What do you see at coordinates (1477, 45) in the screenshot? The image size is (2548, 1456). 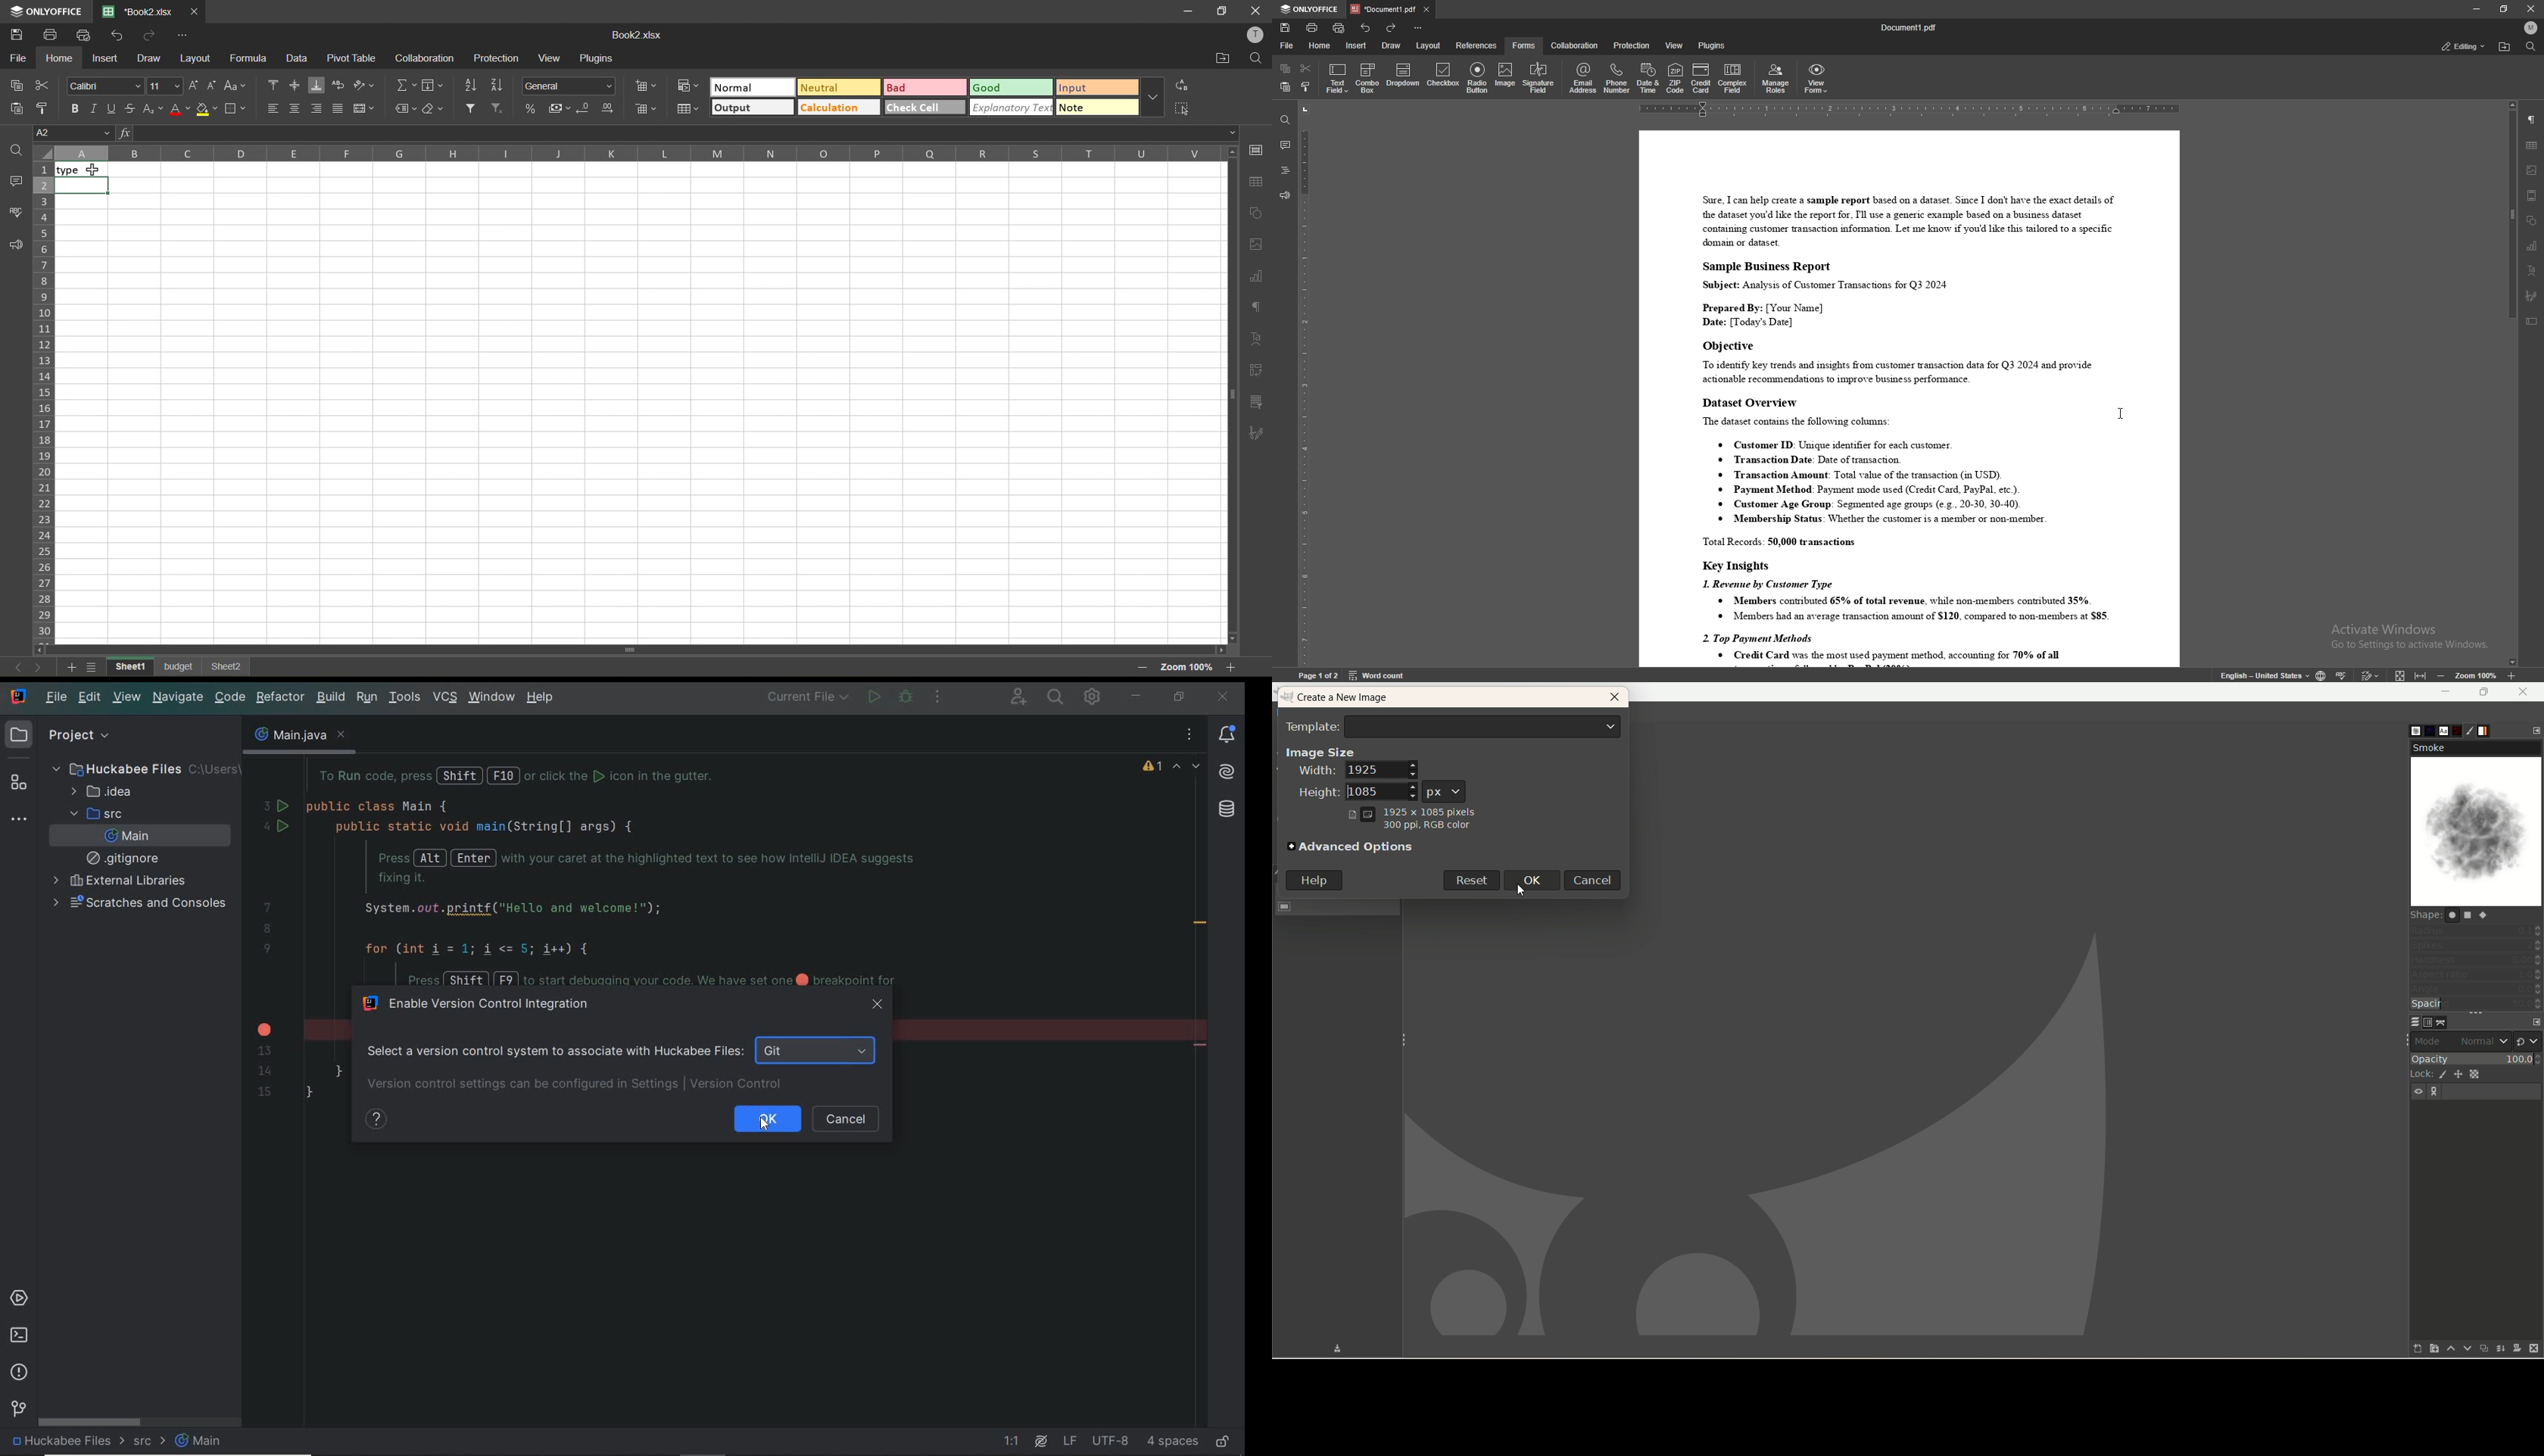 I see `references` at bounding box center [1477, 45].